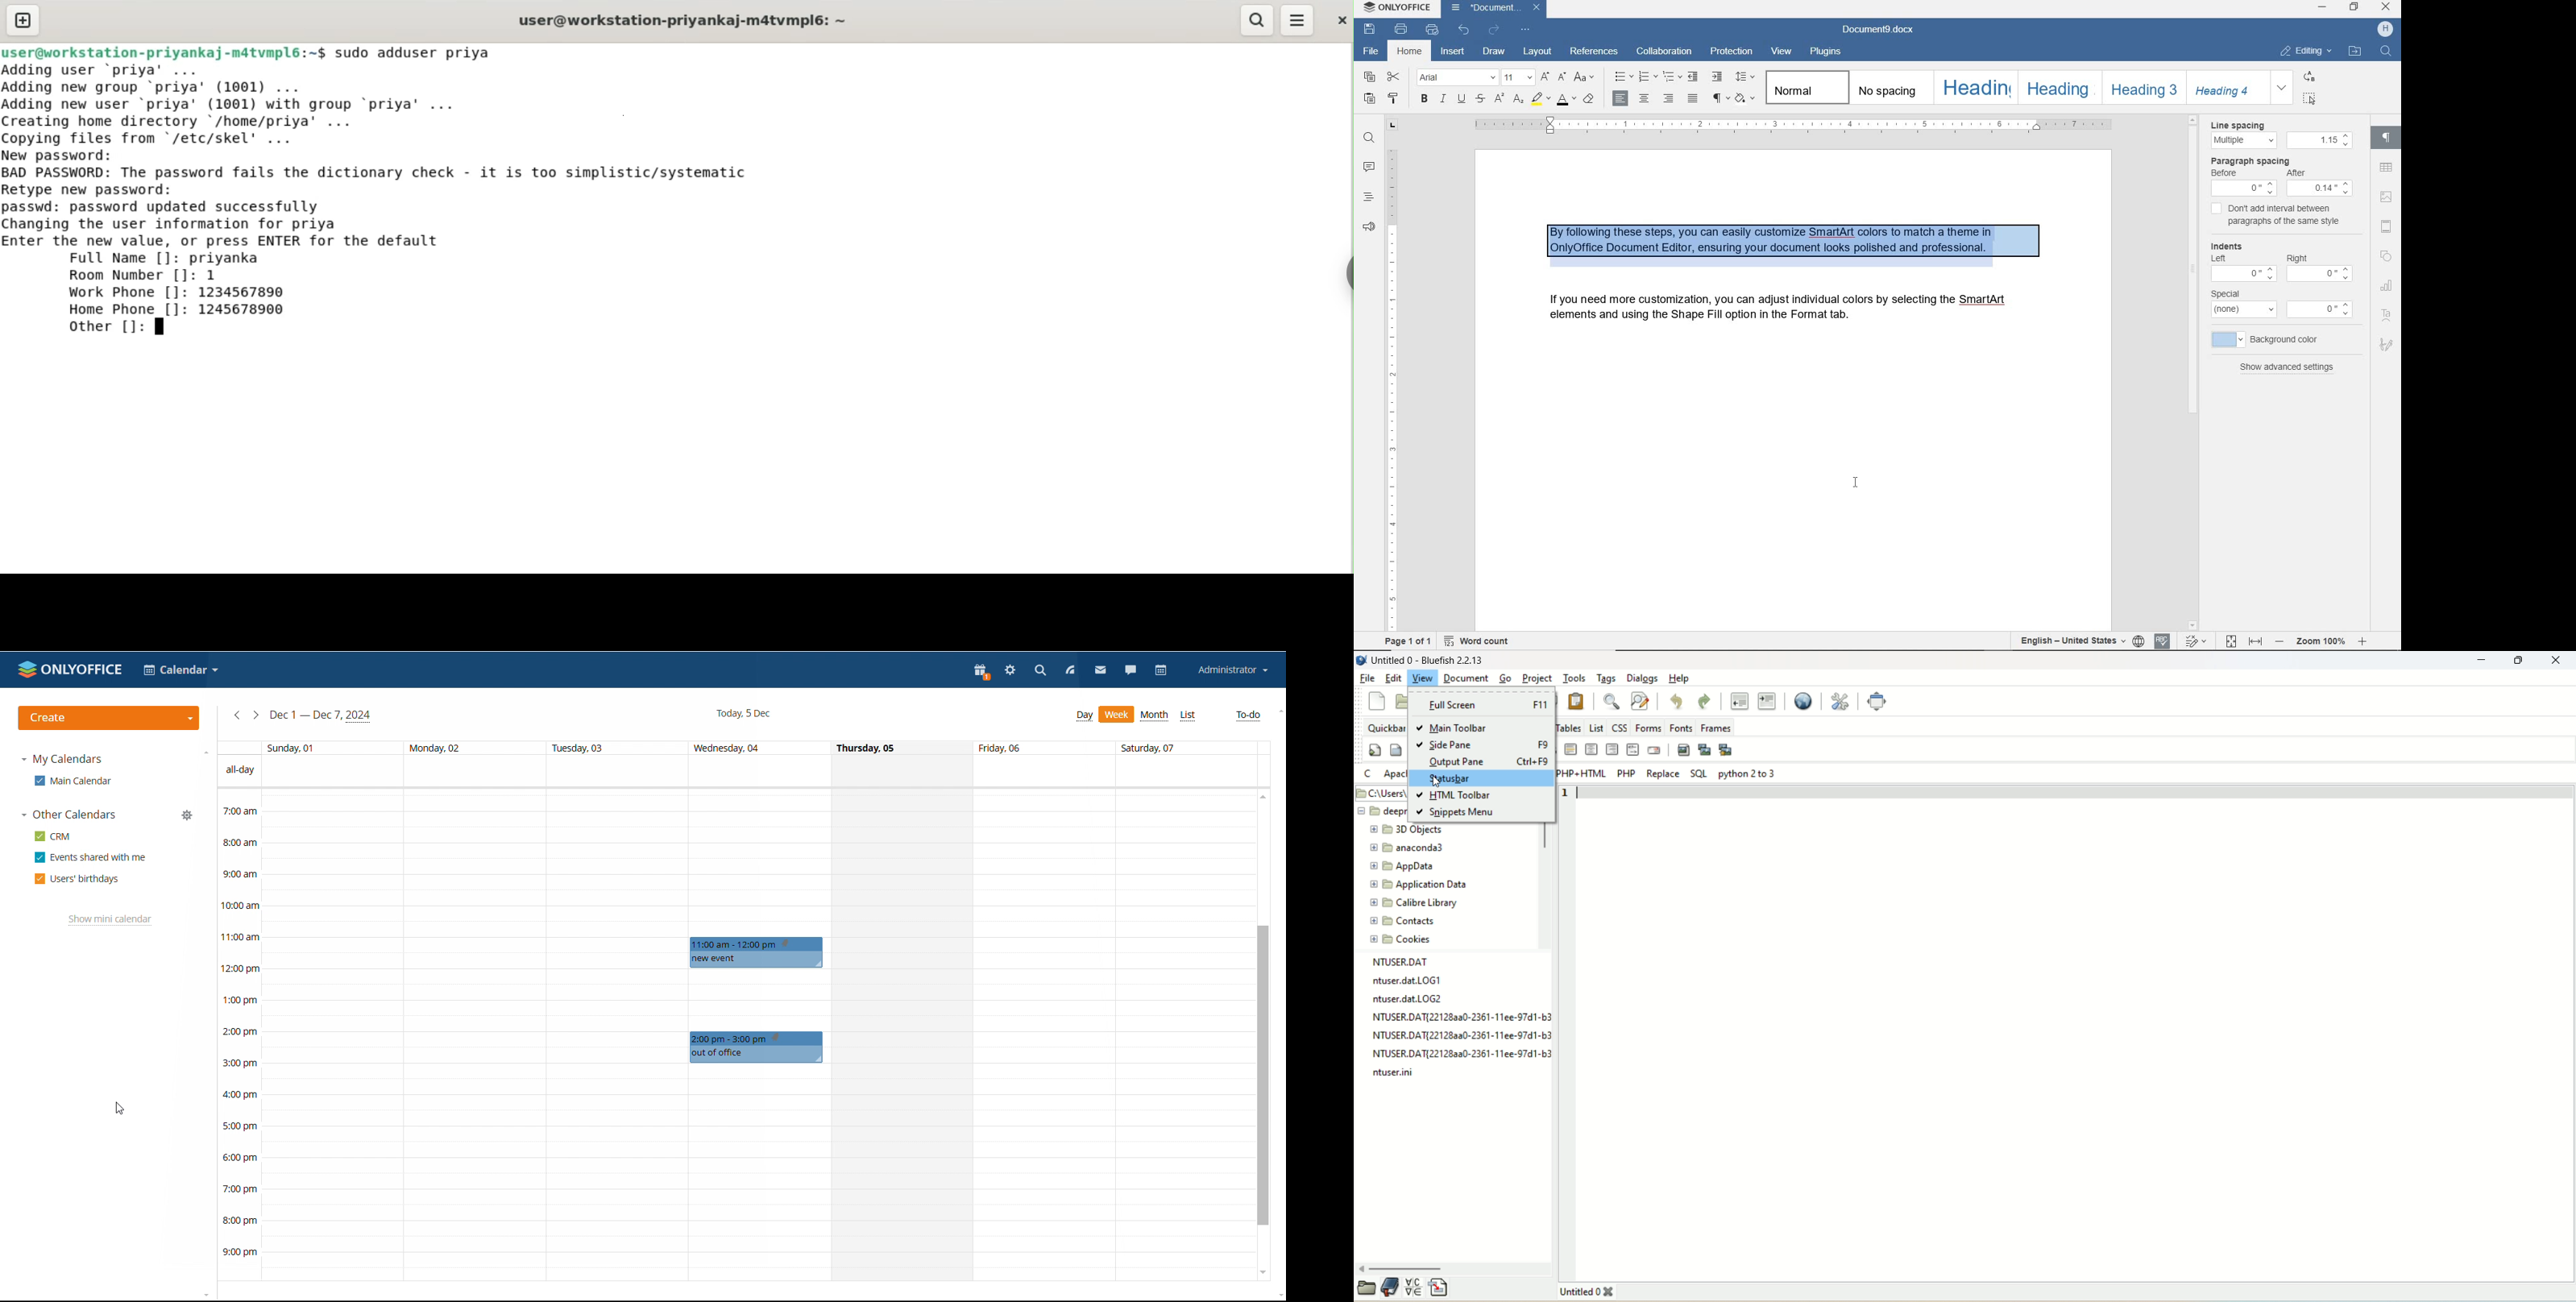 The width and height of the screenshot is (2576, 1316). Describe the element at coordinates (1364, 678) in the screenshot. I see `file` at that location.